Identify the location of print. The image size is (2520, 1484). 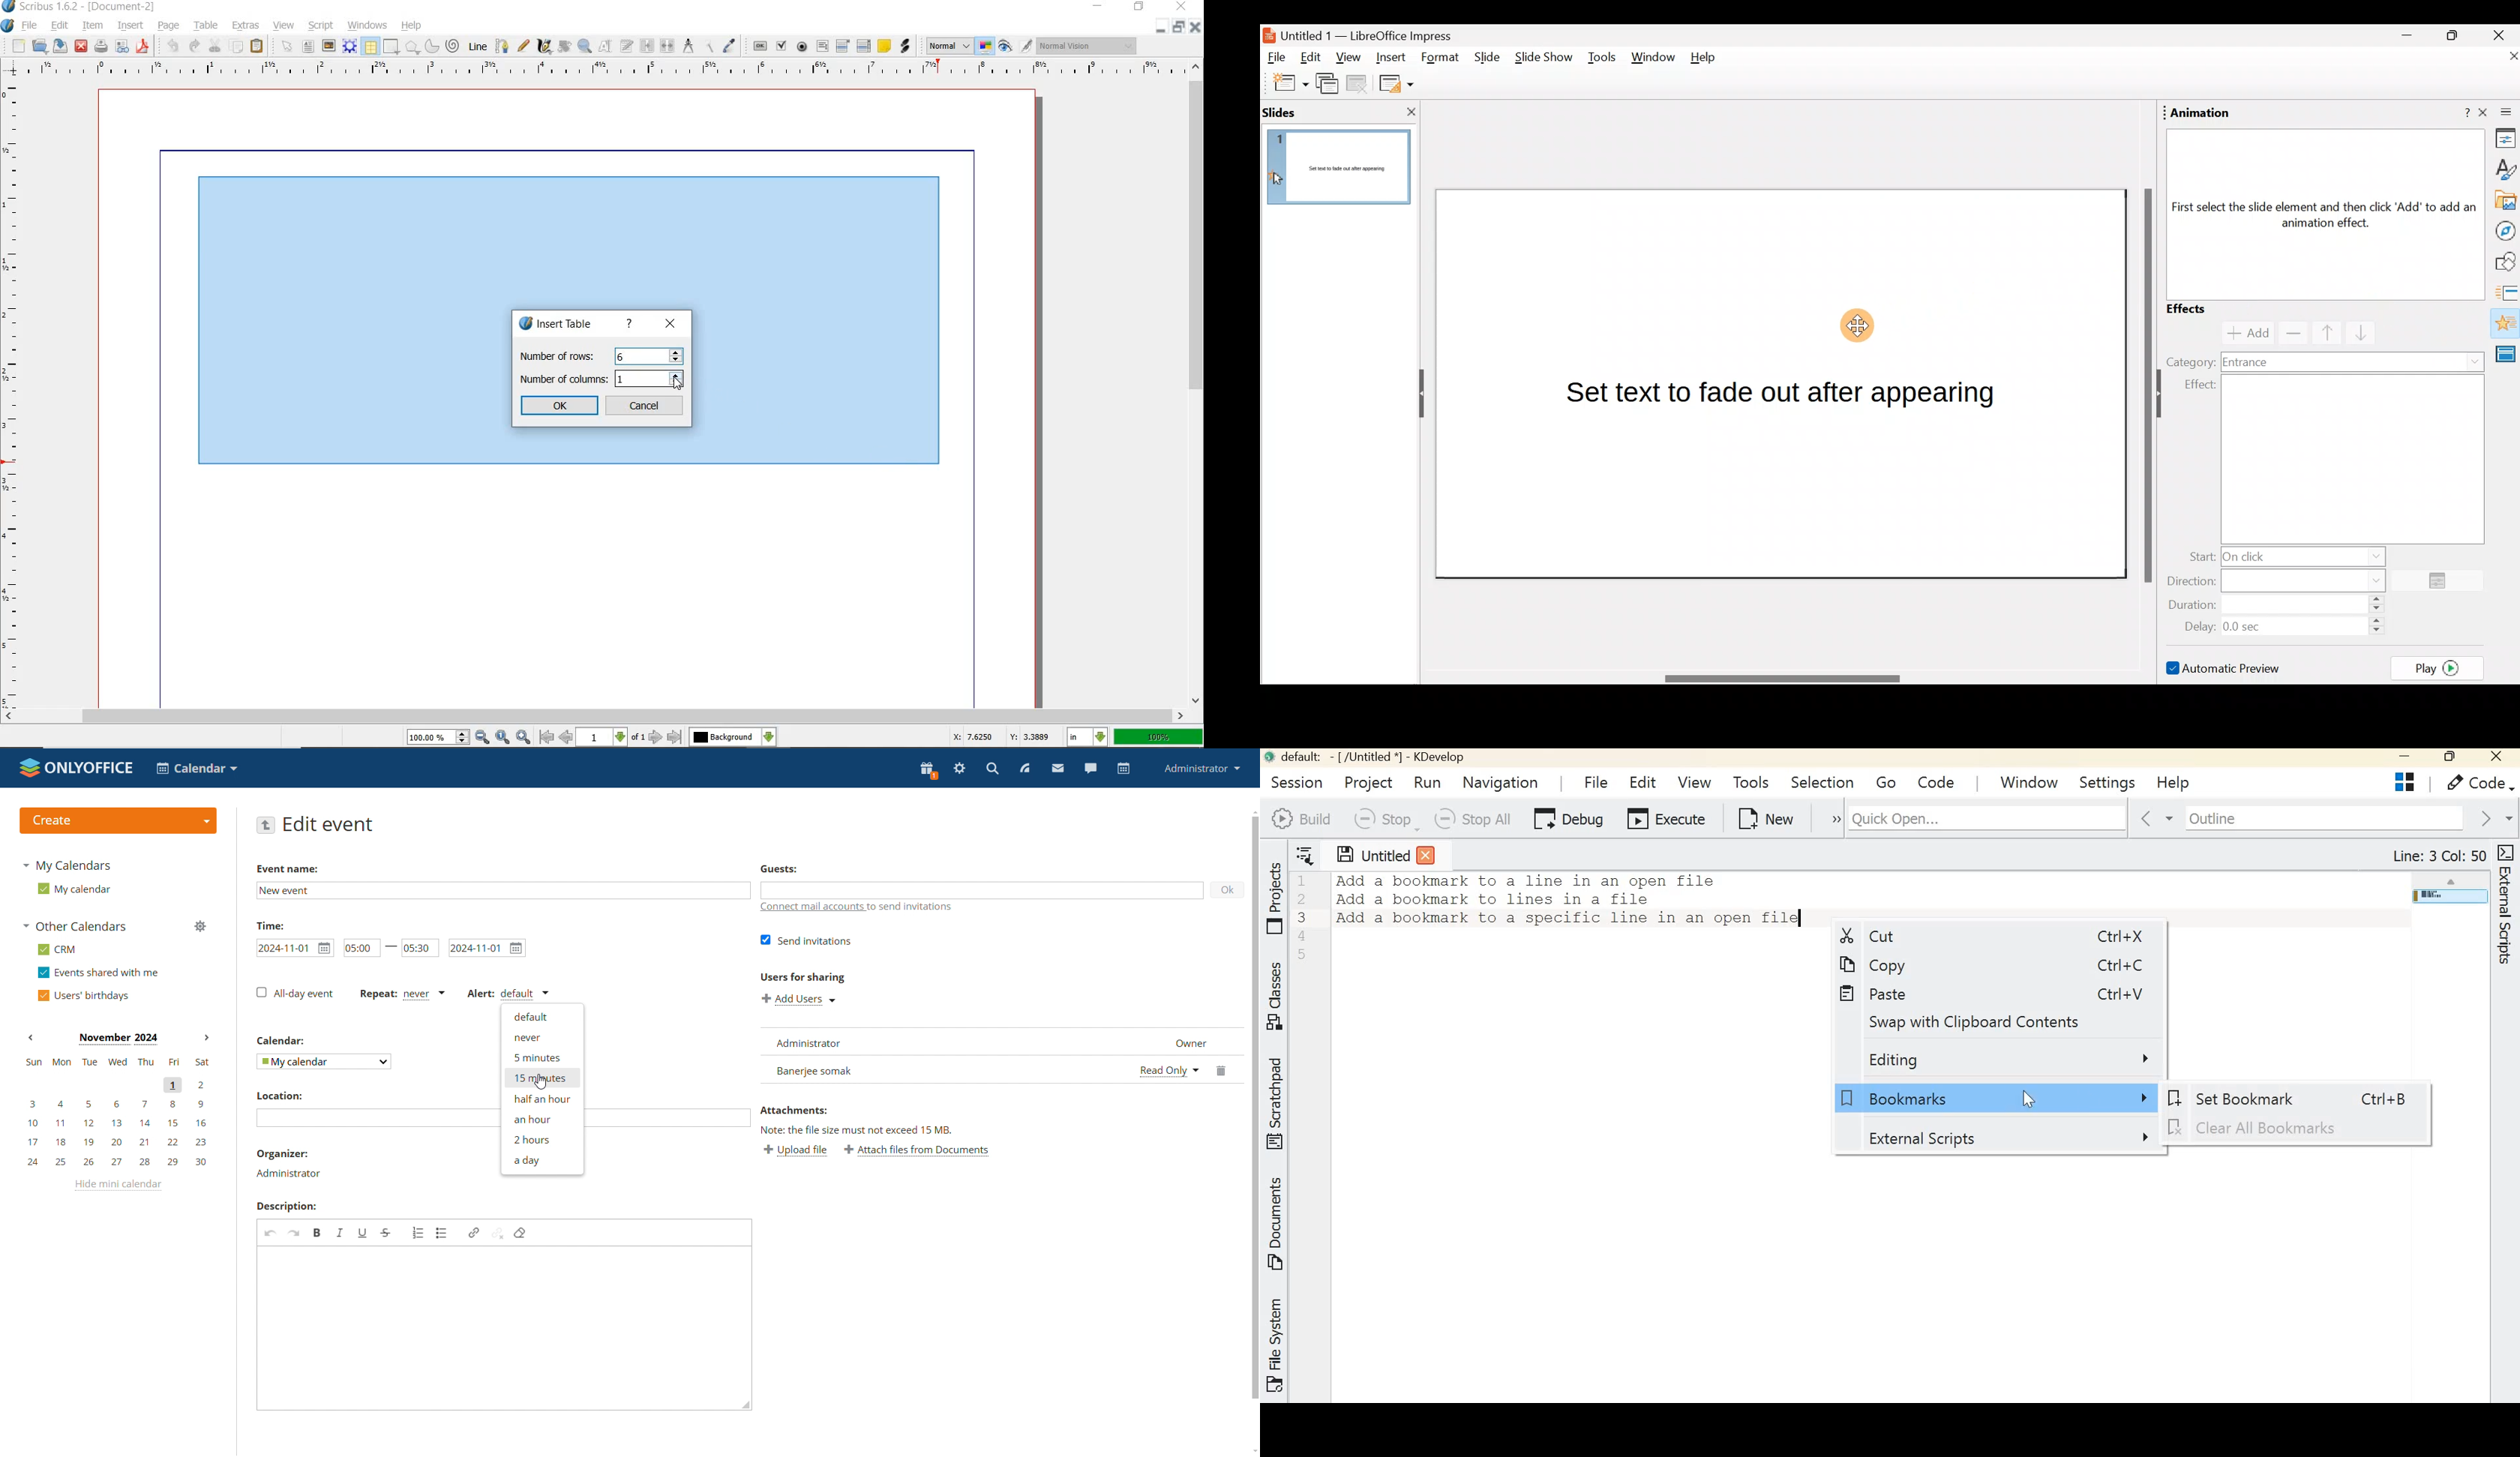
(100, 46).